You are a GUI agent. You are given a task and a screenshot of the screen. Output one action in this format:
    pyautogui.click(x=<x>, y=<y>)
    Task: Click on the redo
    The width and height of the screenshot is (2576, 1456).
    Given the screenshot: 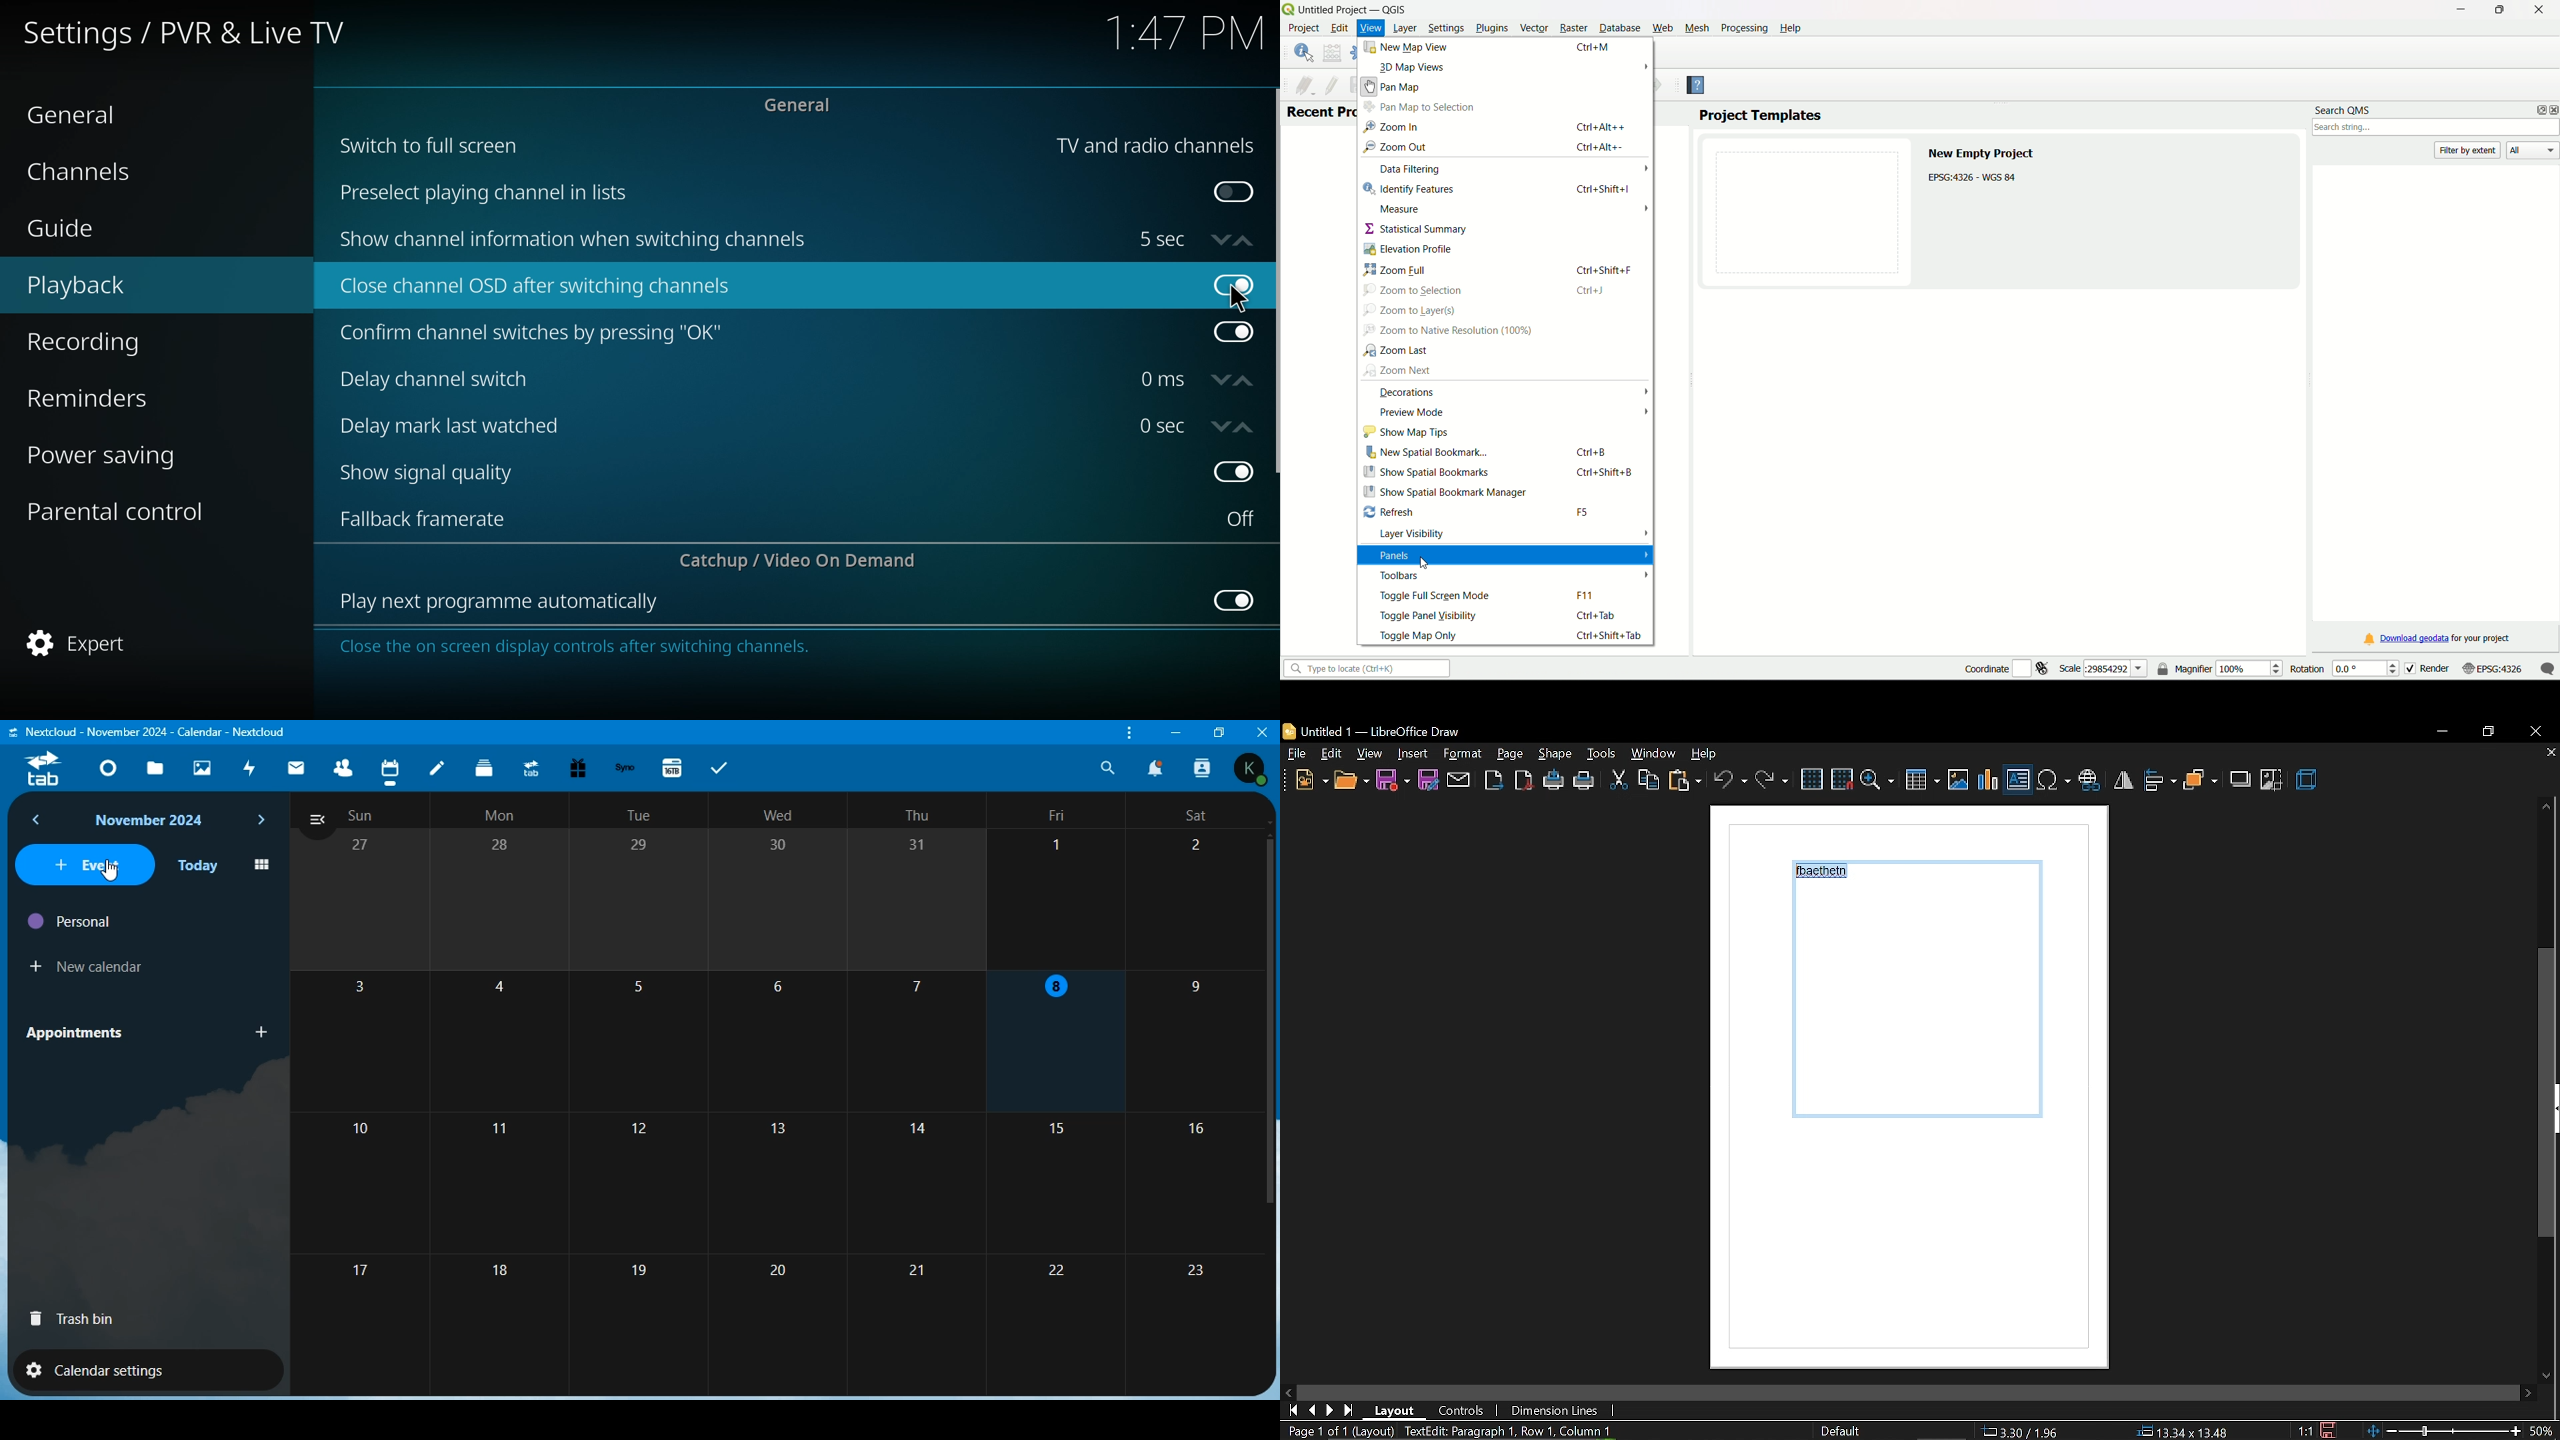 What is the action you would take?
    pyautogui.click(x=1771, y=780)
    